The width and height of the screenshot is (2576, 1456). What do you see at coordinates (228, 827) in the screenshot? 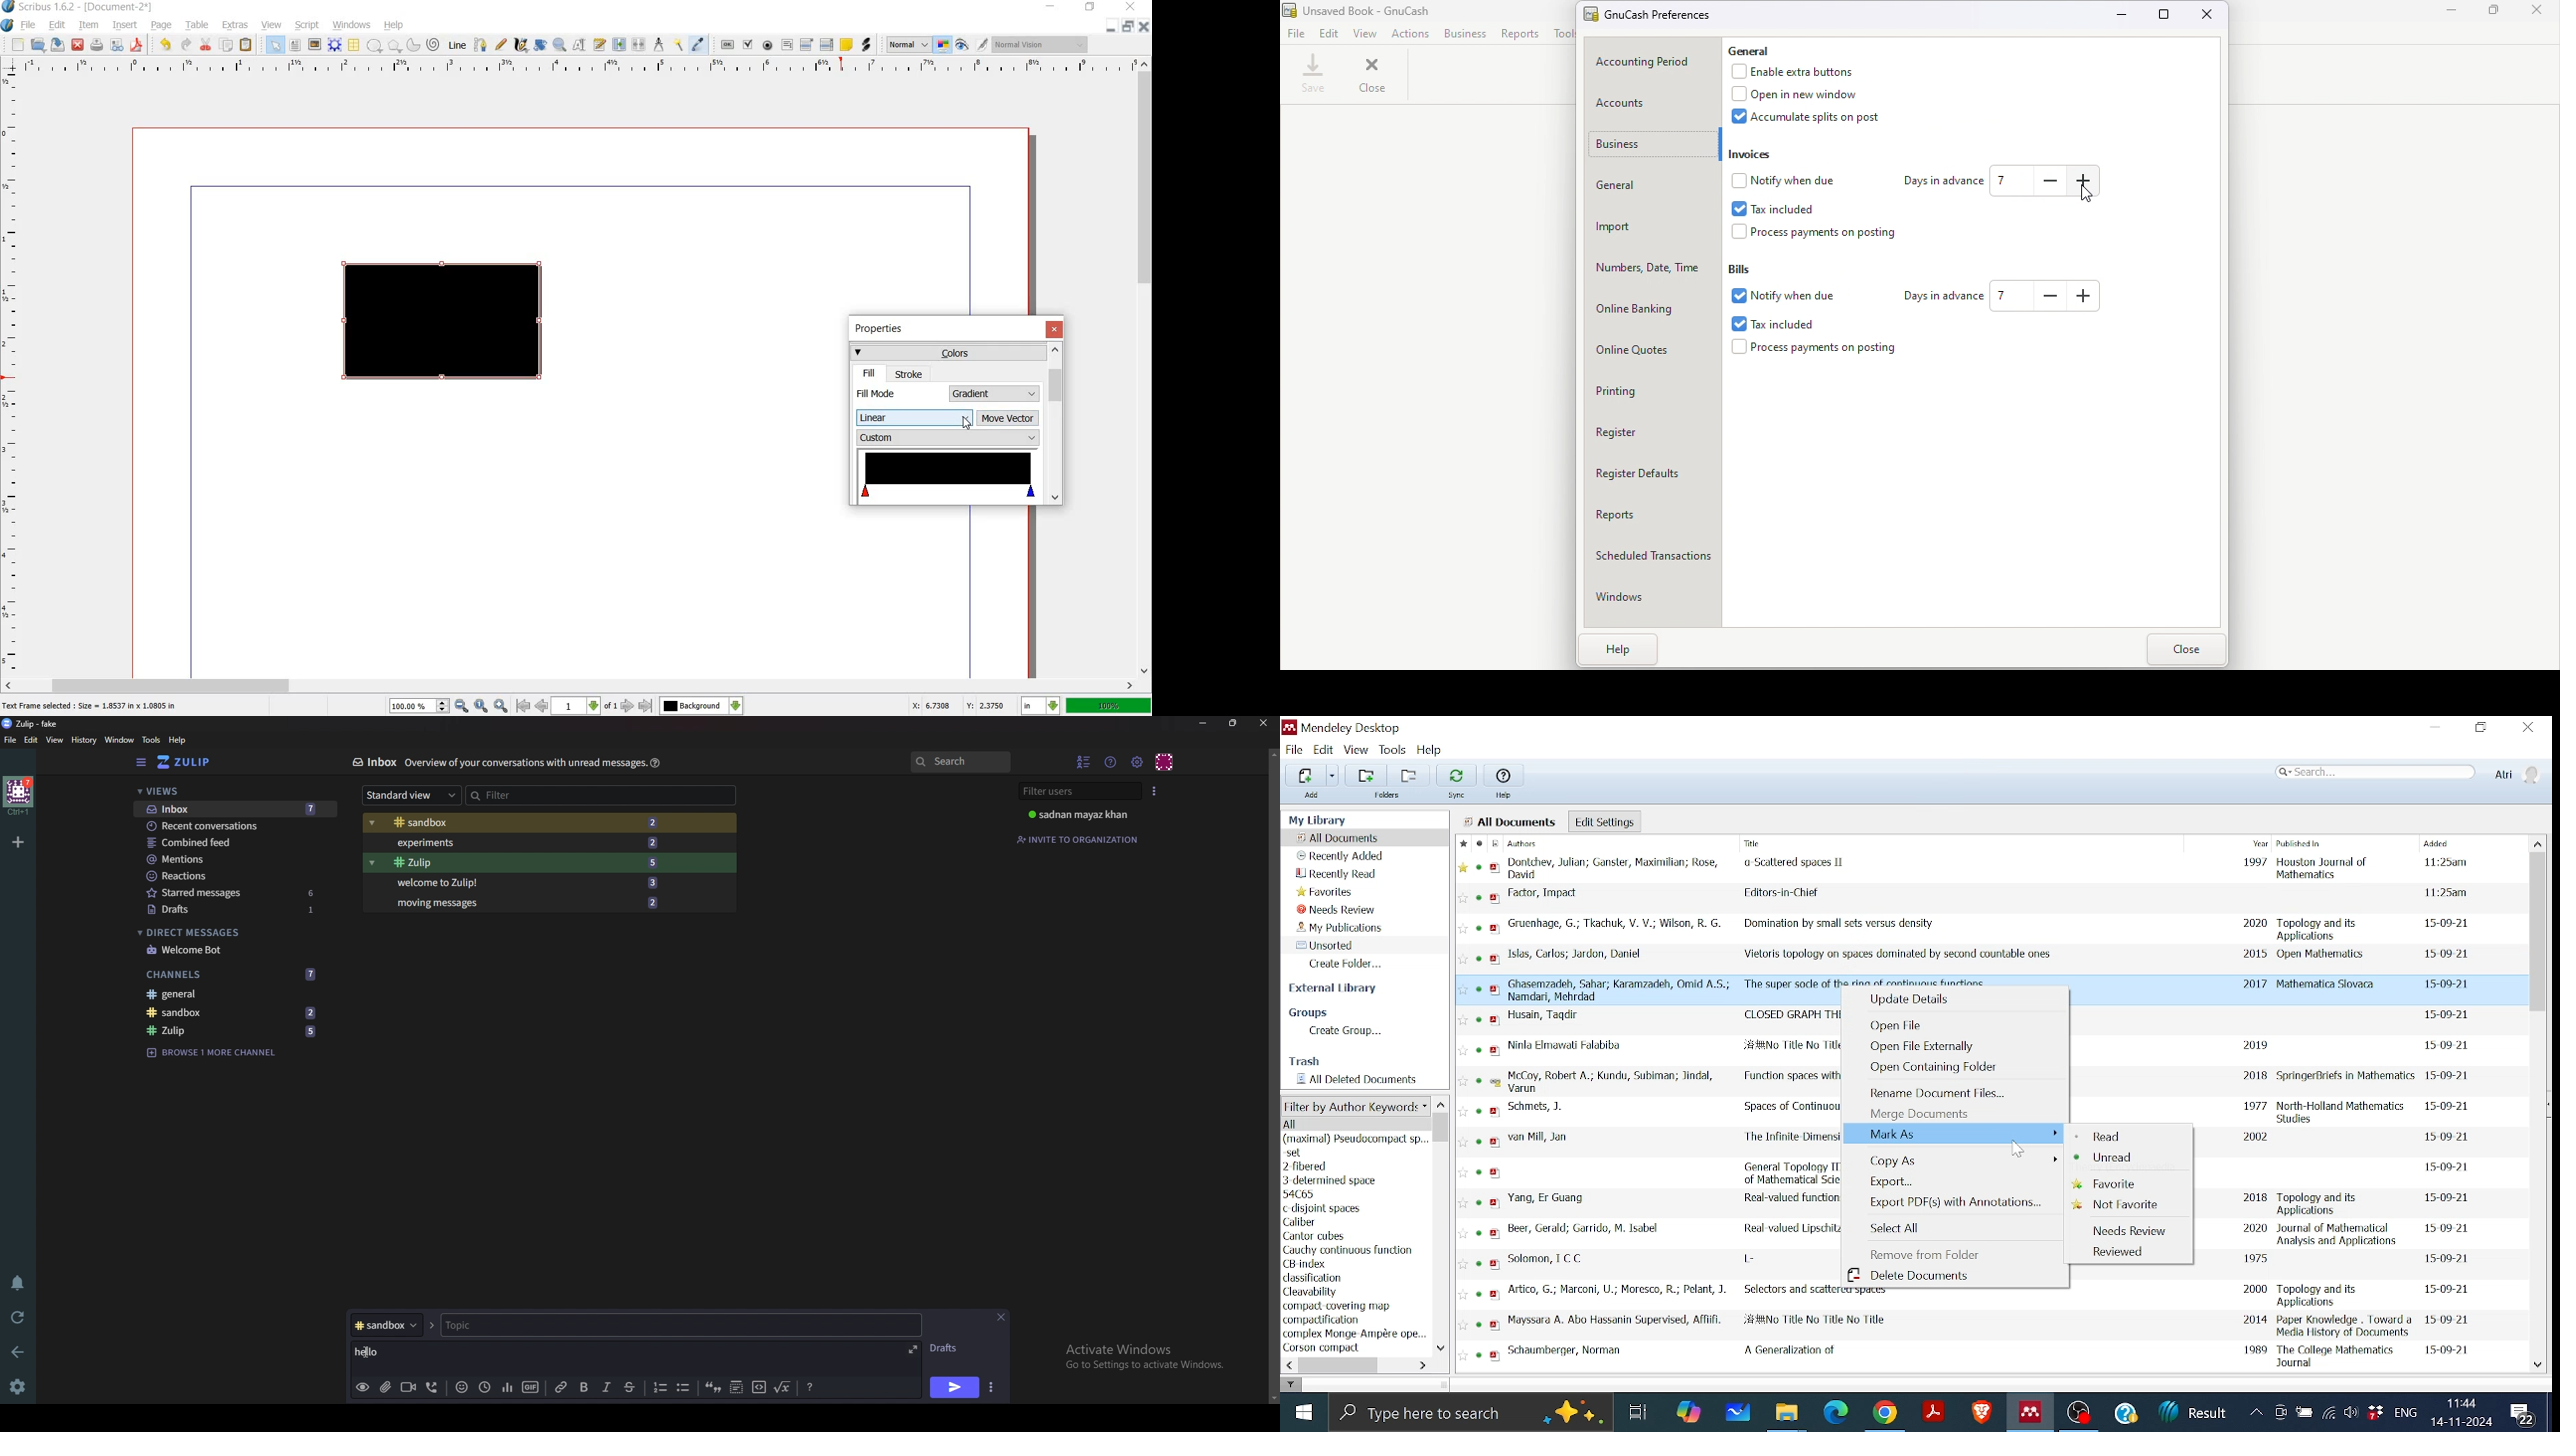
I see `Recent conversations` at bounding box center [228, 827].